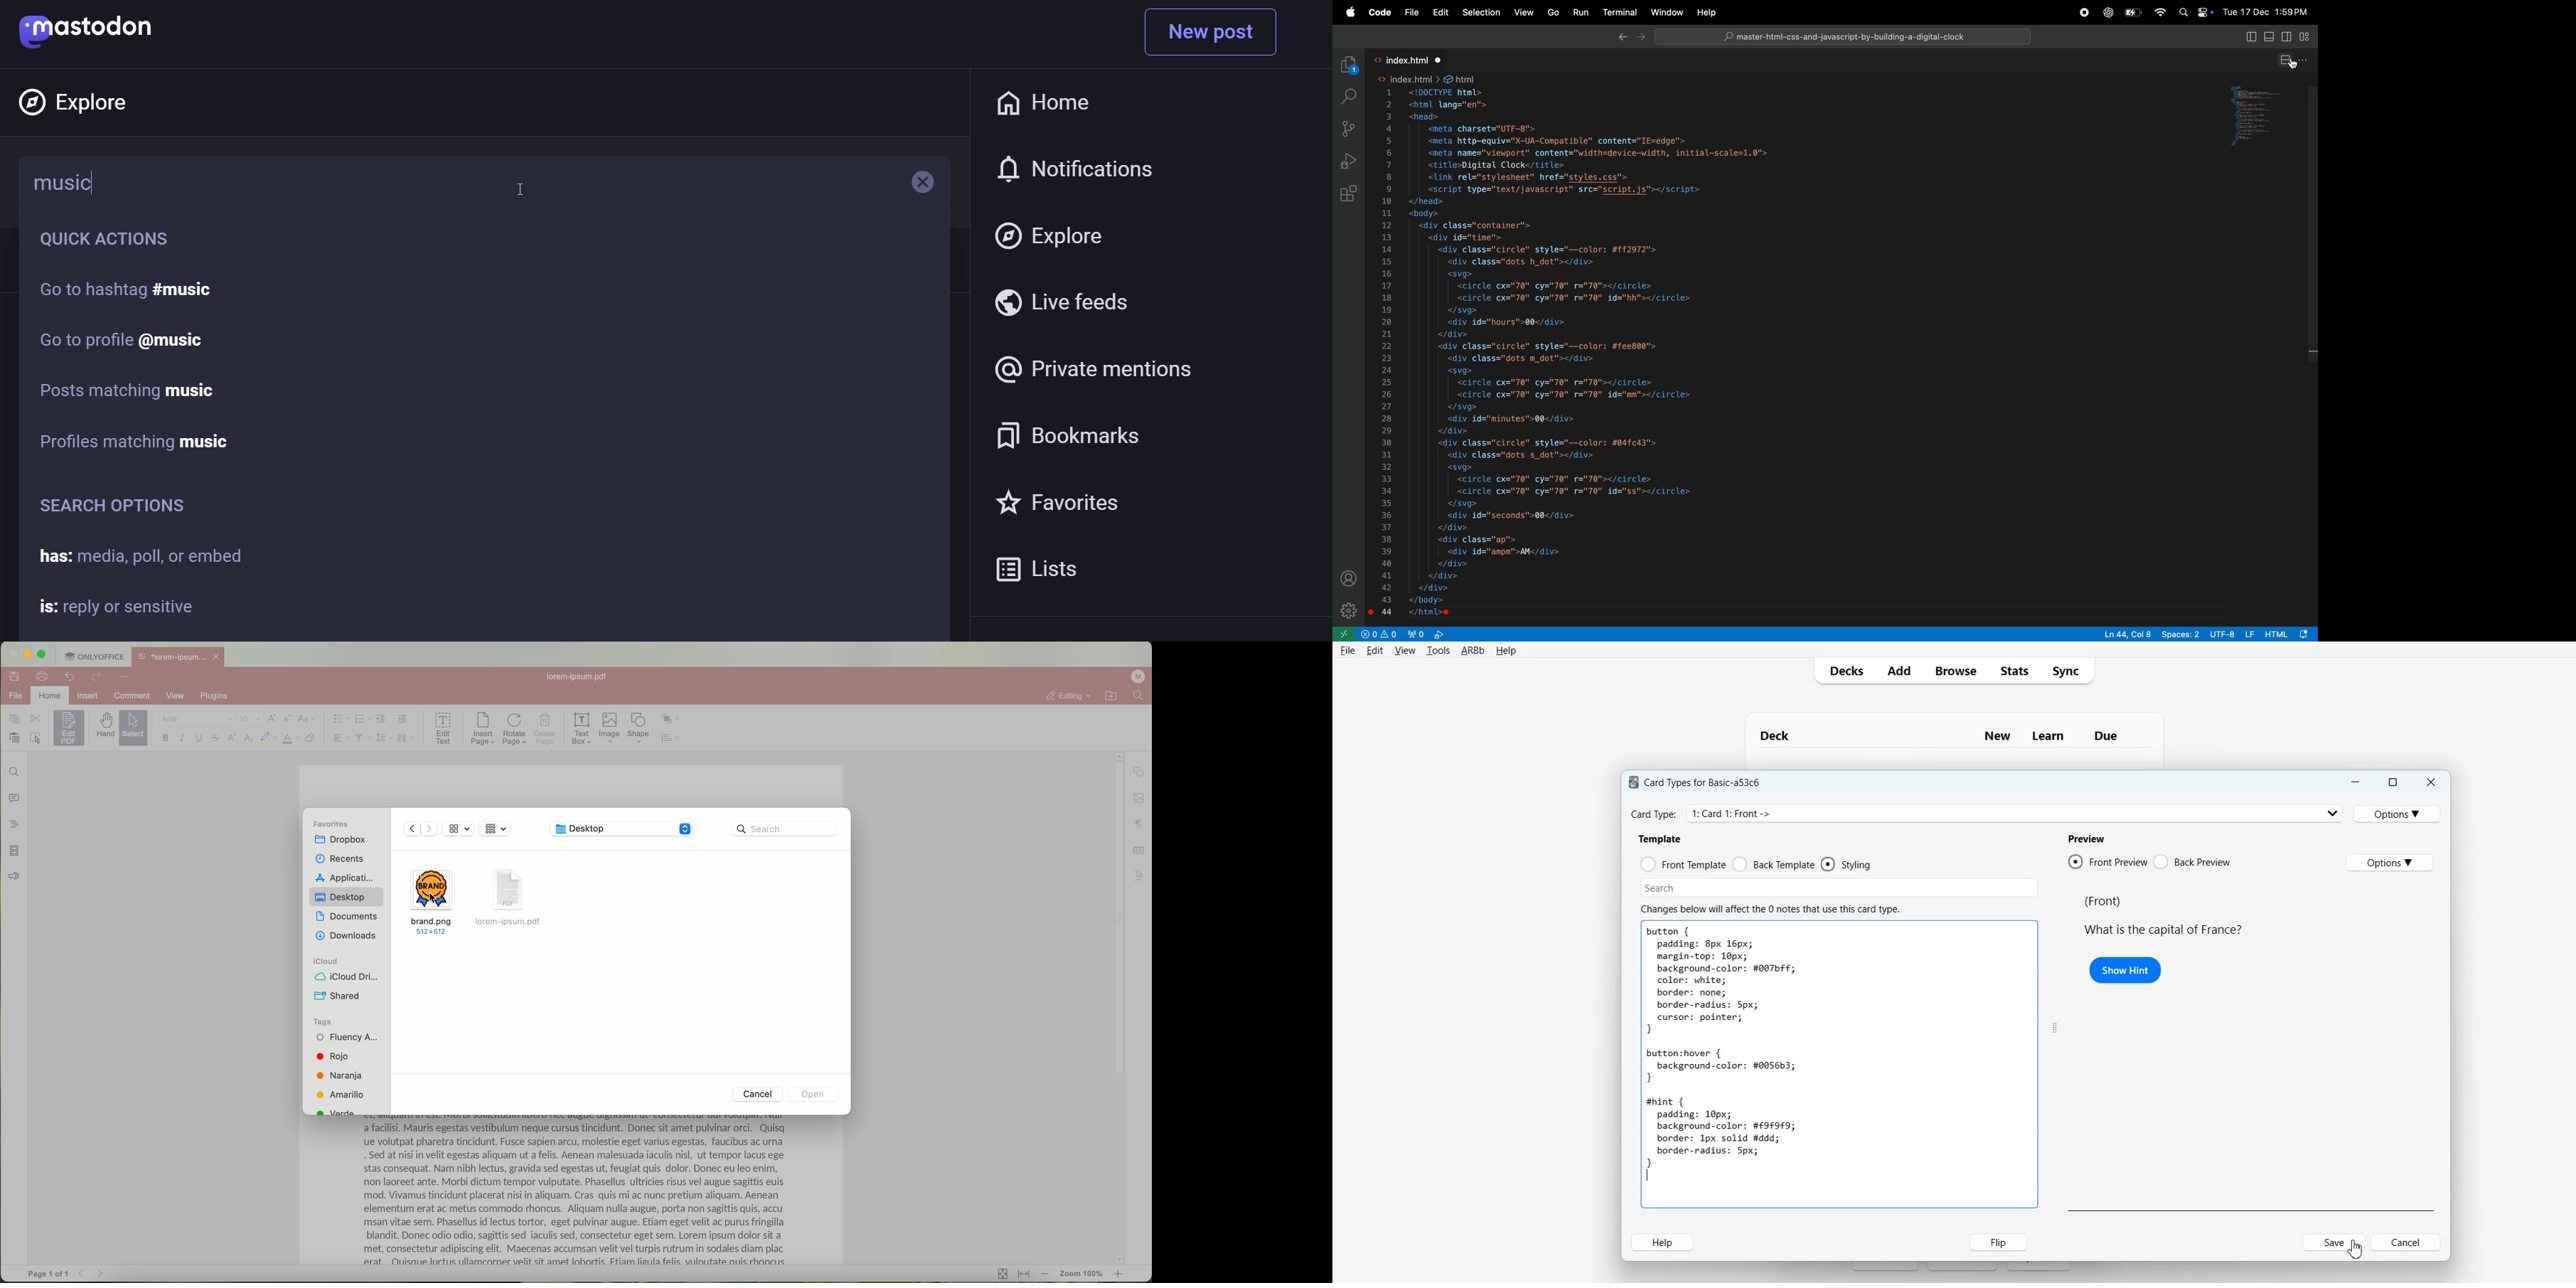 The width and height of the screenshot is (2576, 1288). What do you see at coordinates (216, 739) in the screenshot?
I see `strikeout` at bounding box center [216, 739].